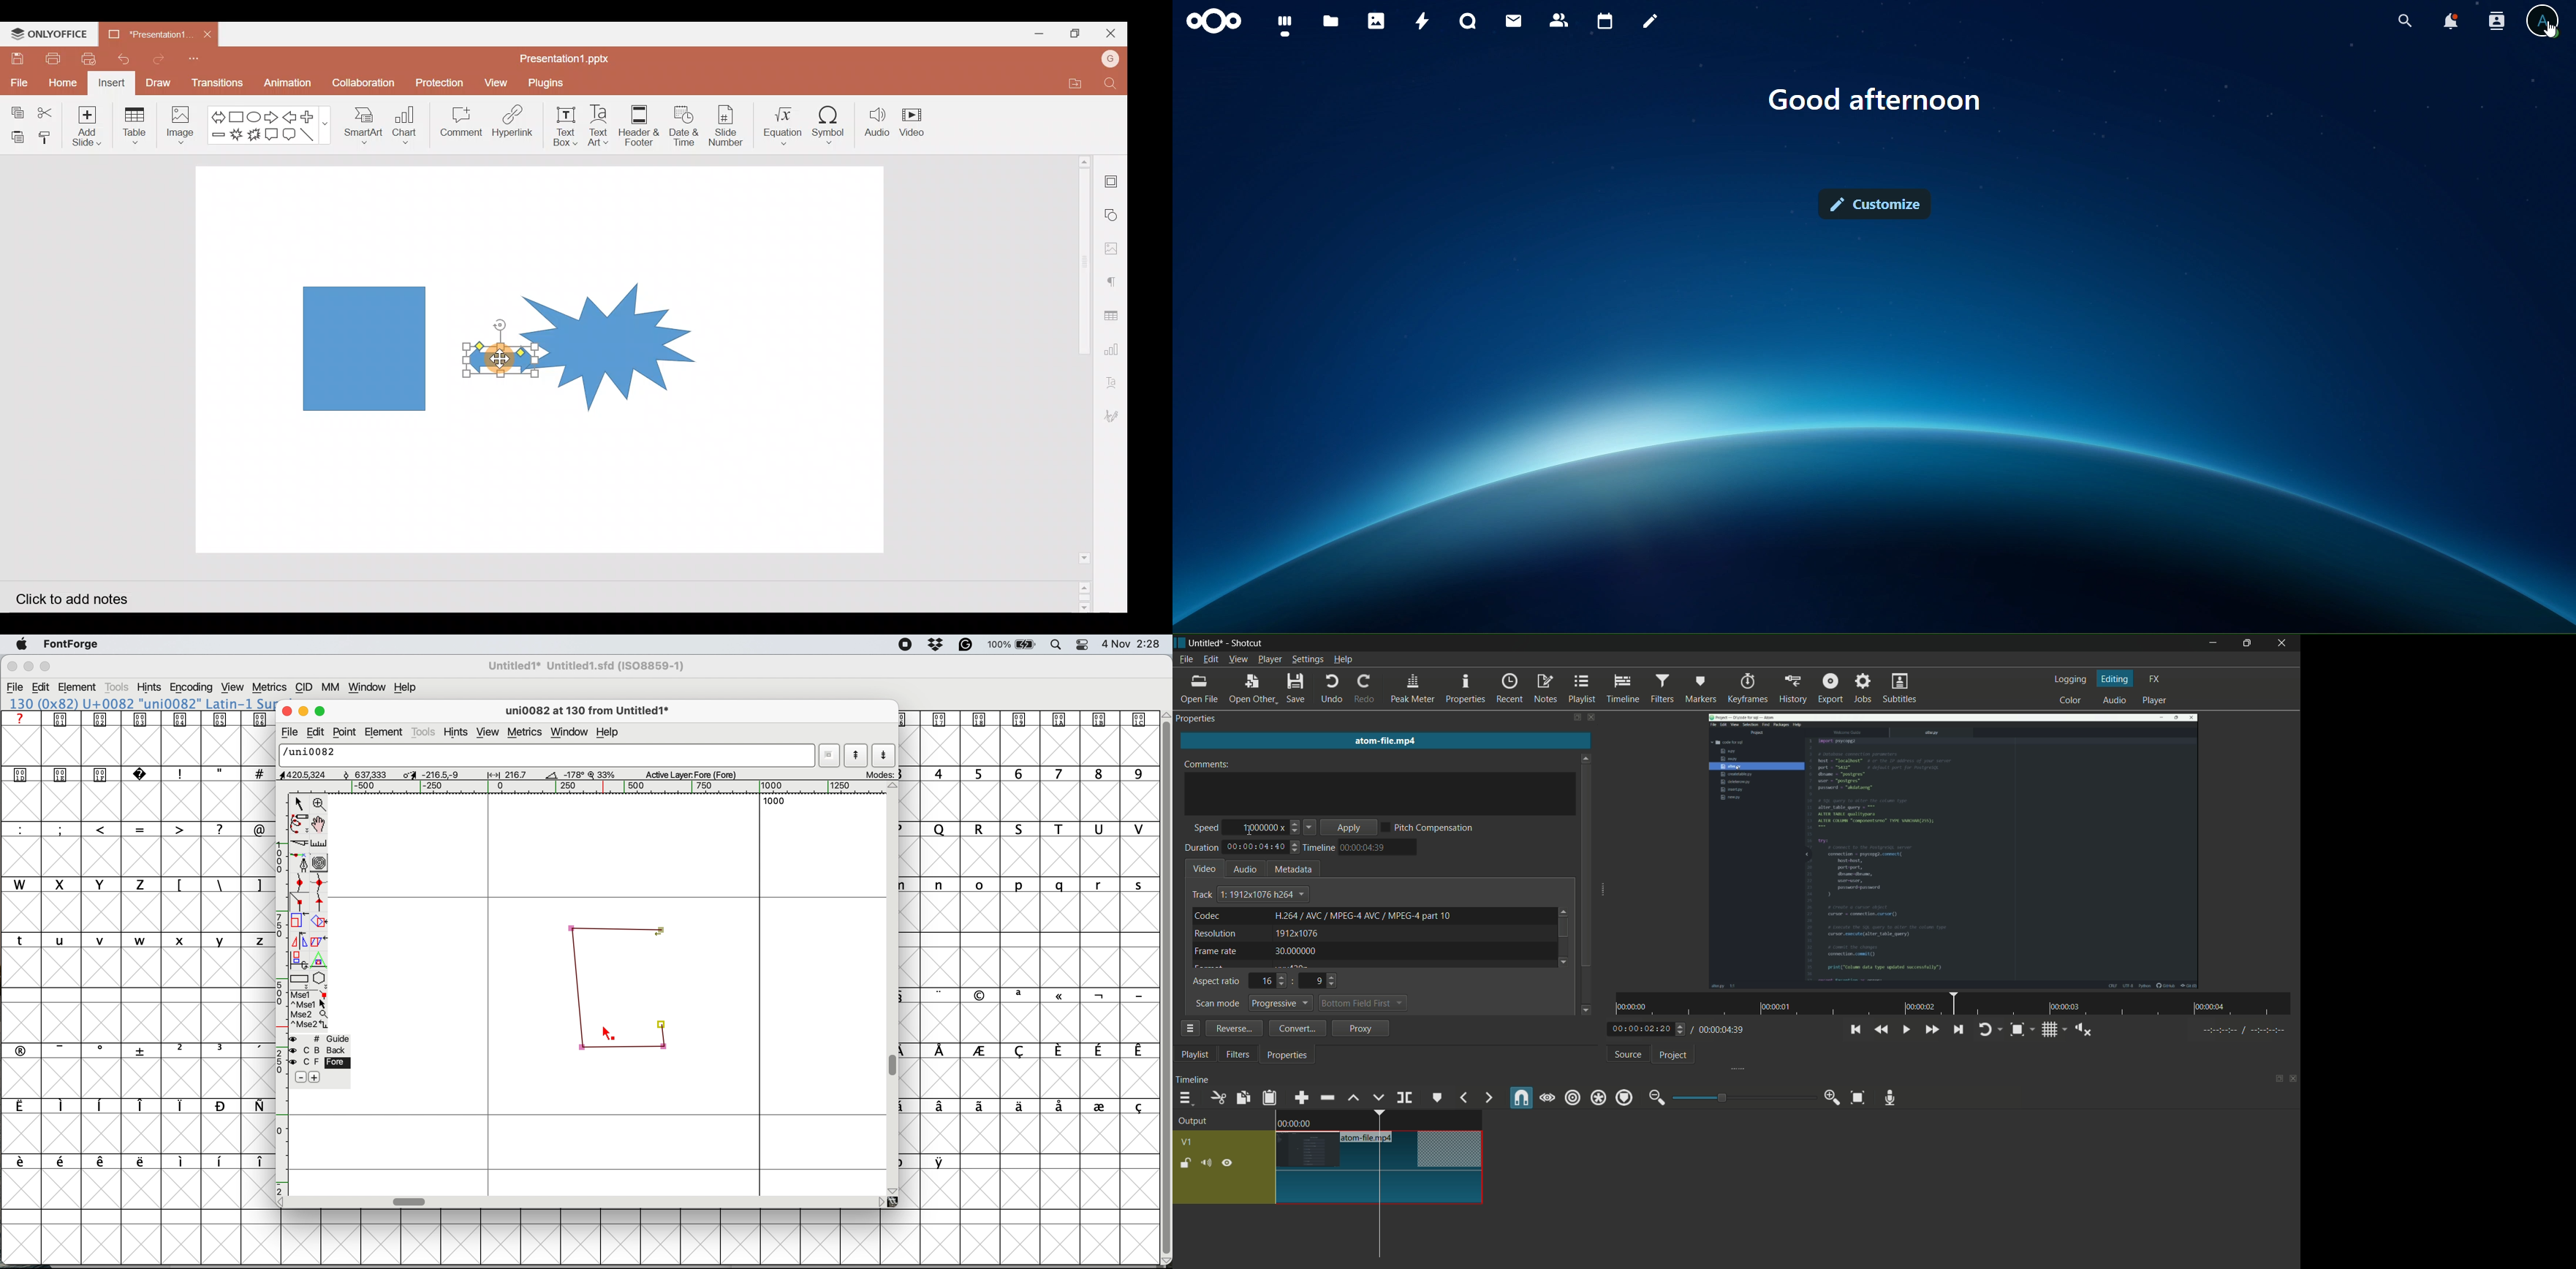 This screenshot has width=2576, height=1288. What do you see at coordinates (51, 58) in the screenshot?
I see `Print file` at bounding box center [51, 58].